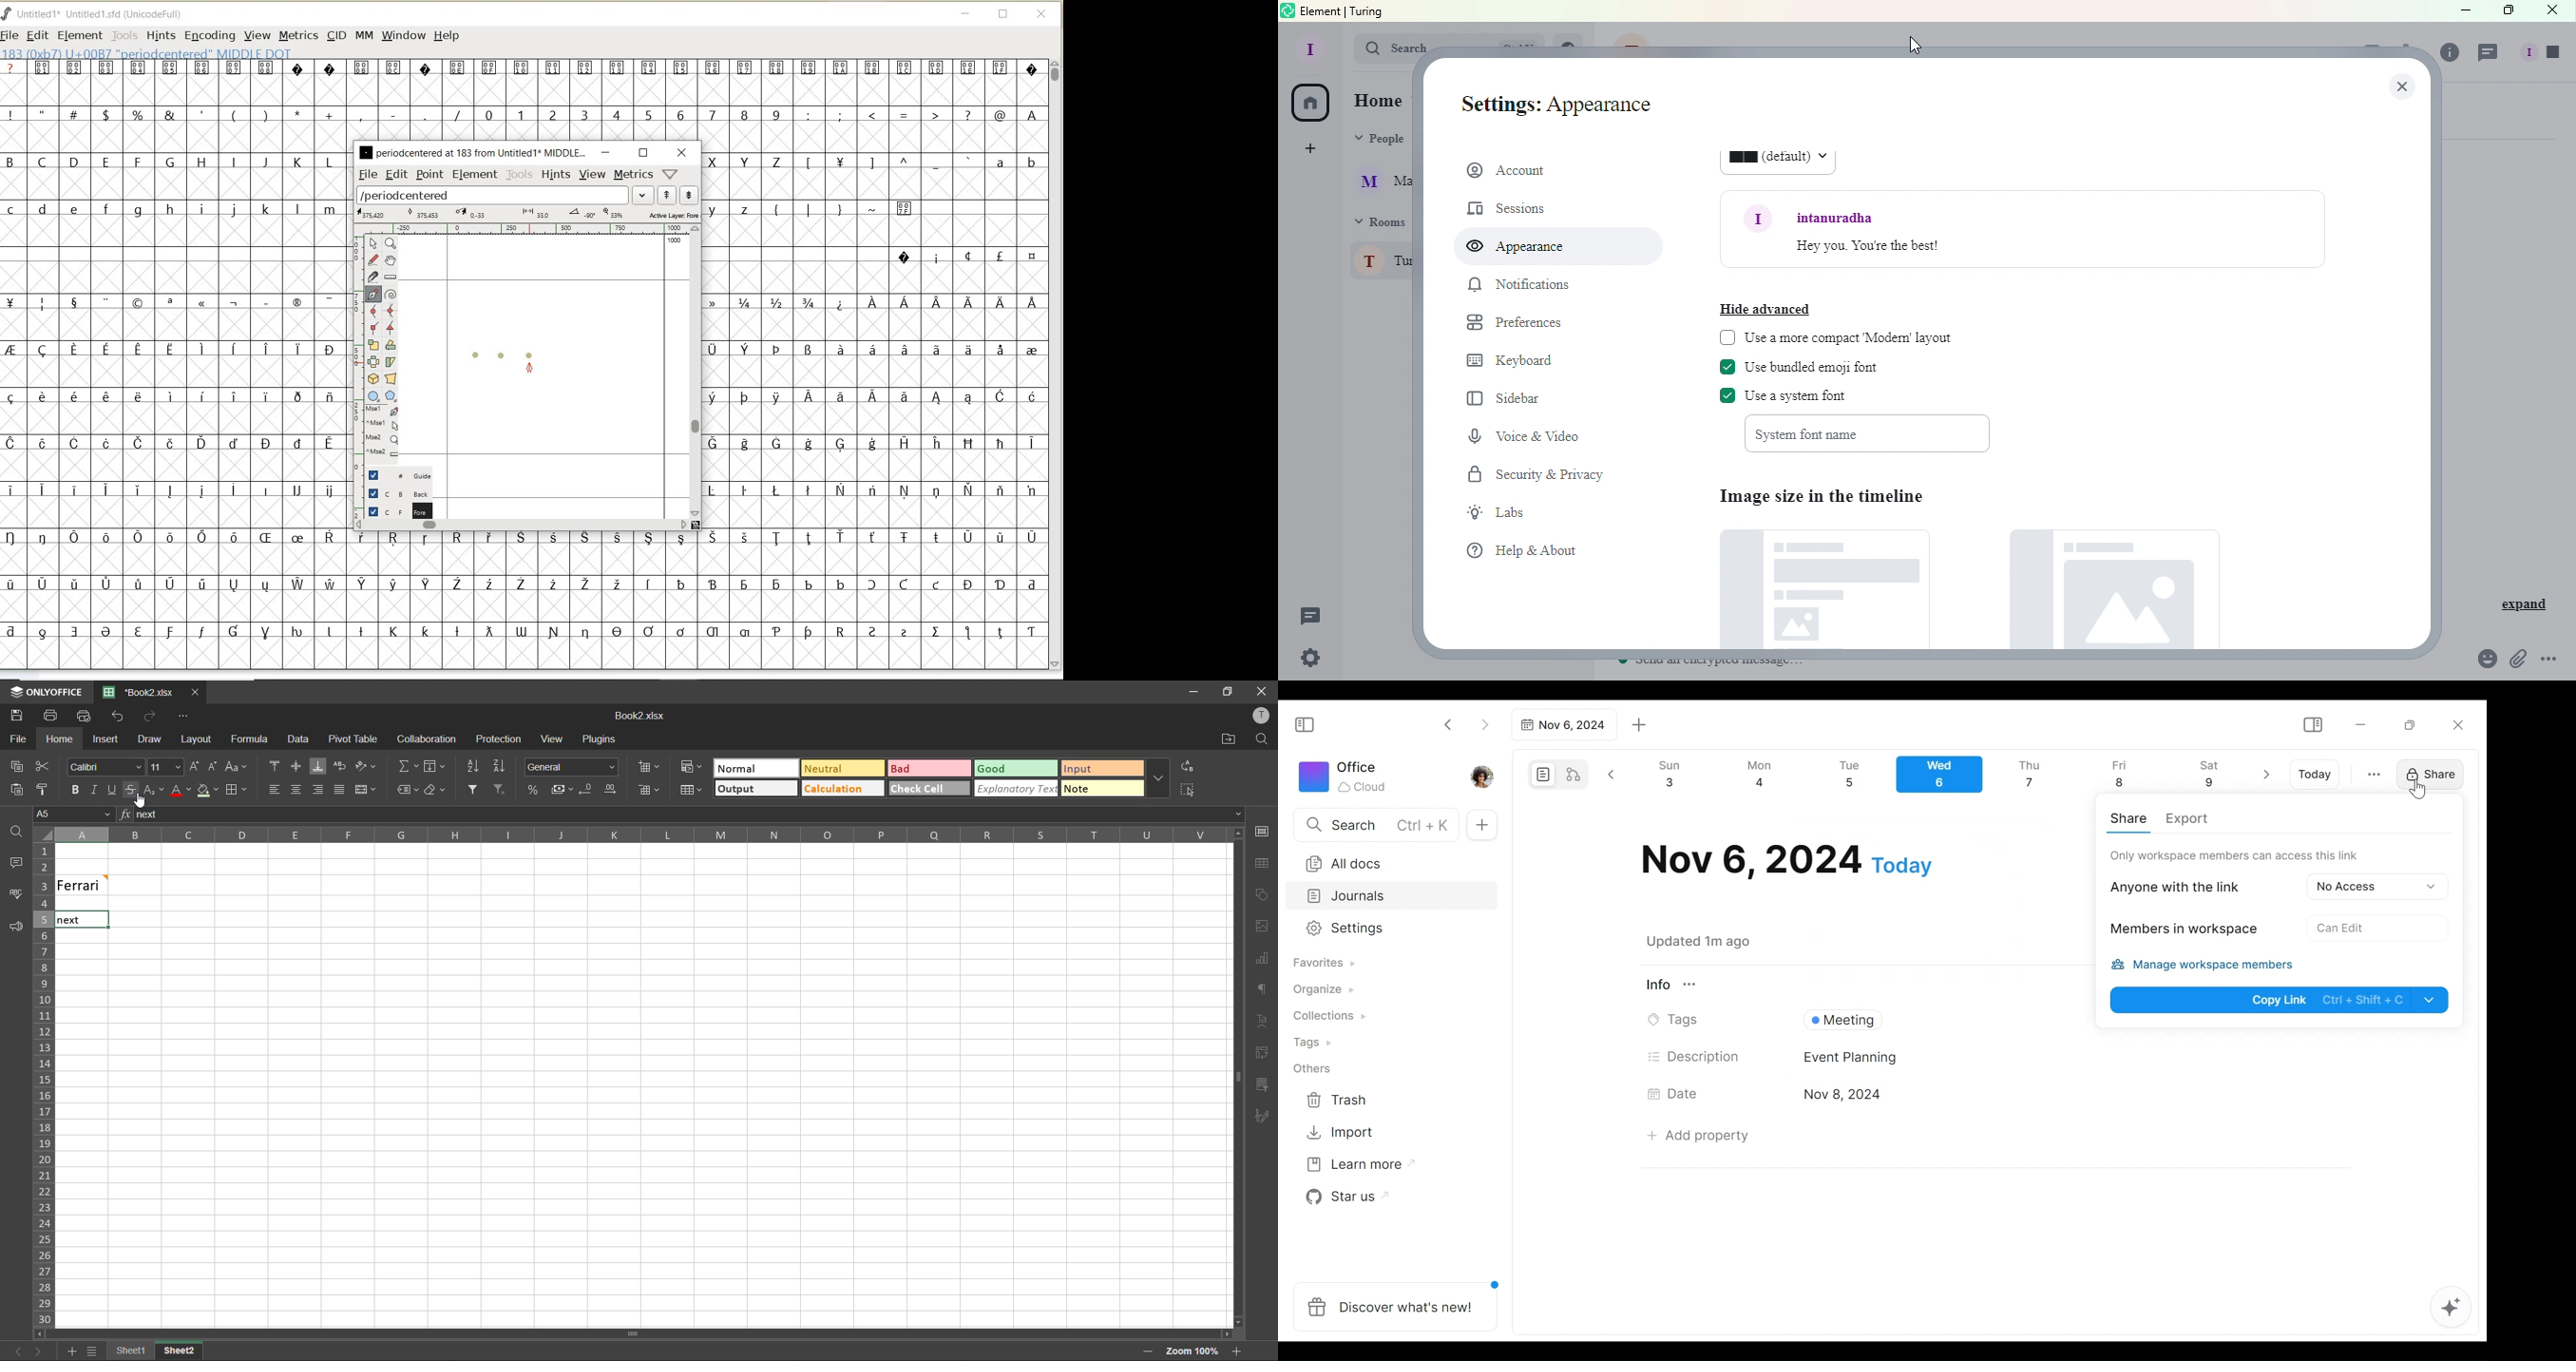 The width and height of the screenshot is (2576, 1372). What do you see at coordinates (527, 214) in the screenshot?
I see `active layer` at bounding box center [527, 214].